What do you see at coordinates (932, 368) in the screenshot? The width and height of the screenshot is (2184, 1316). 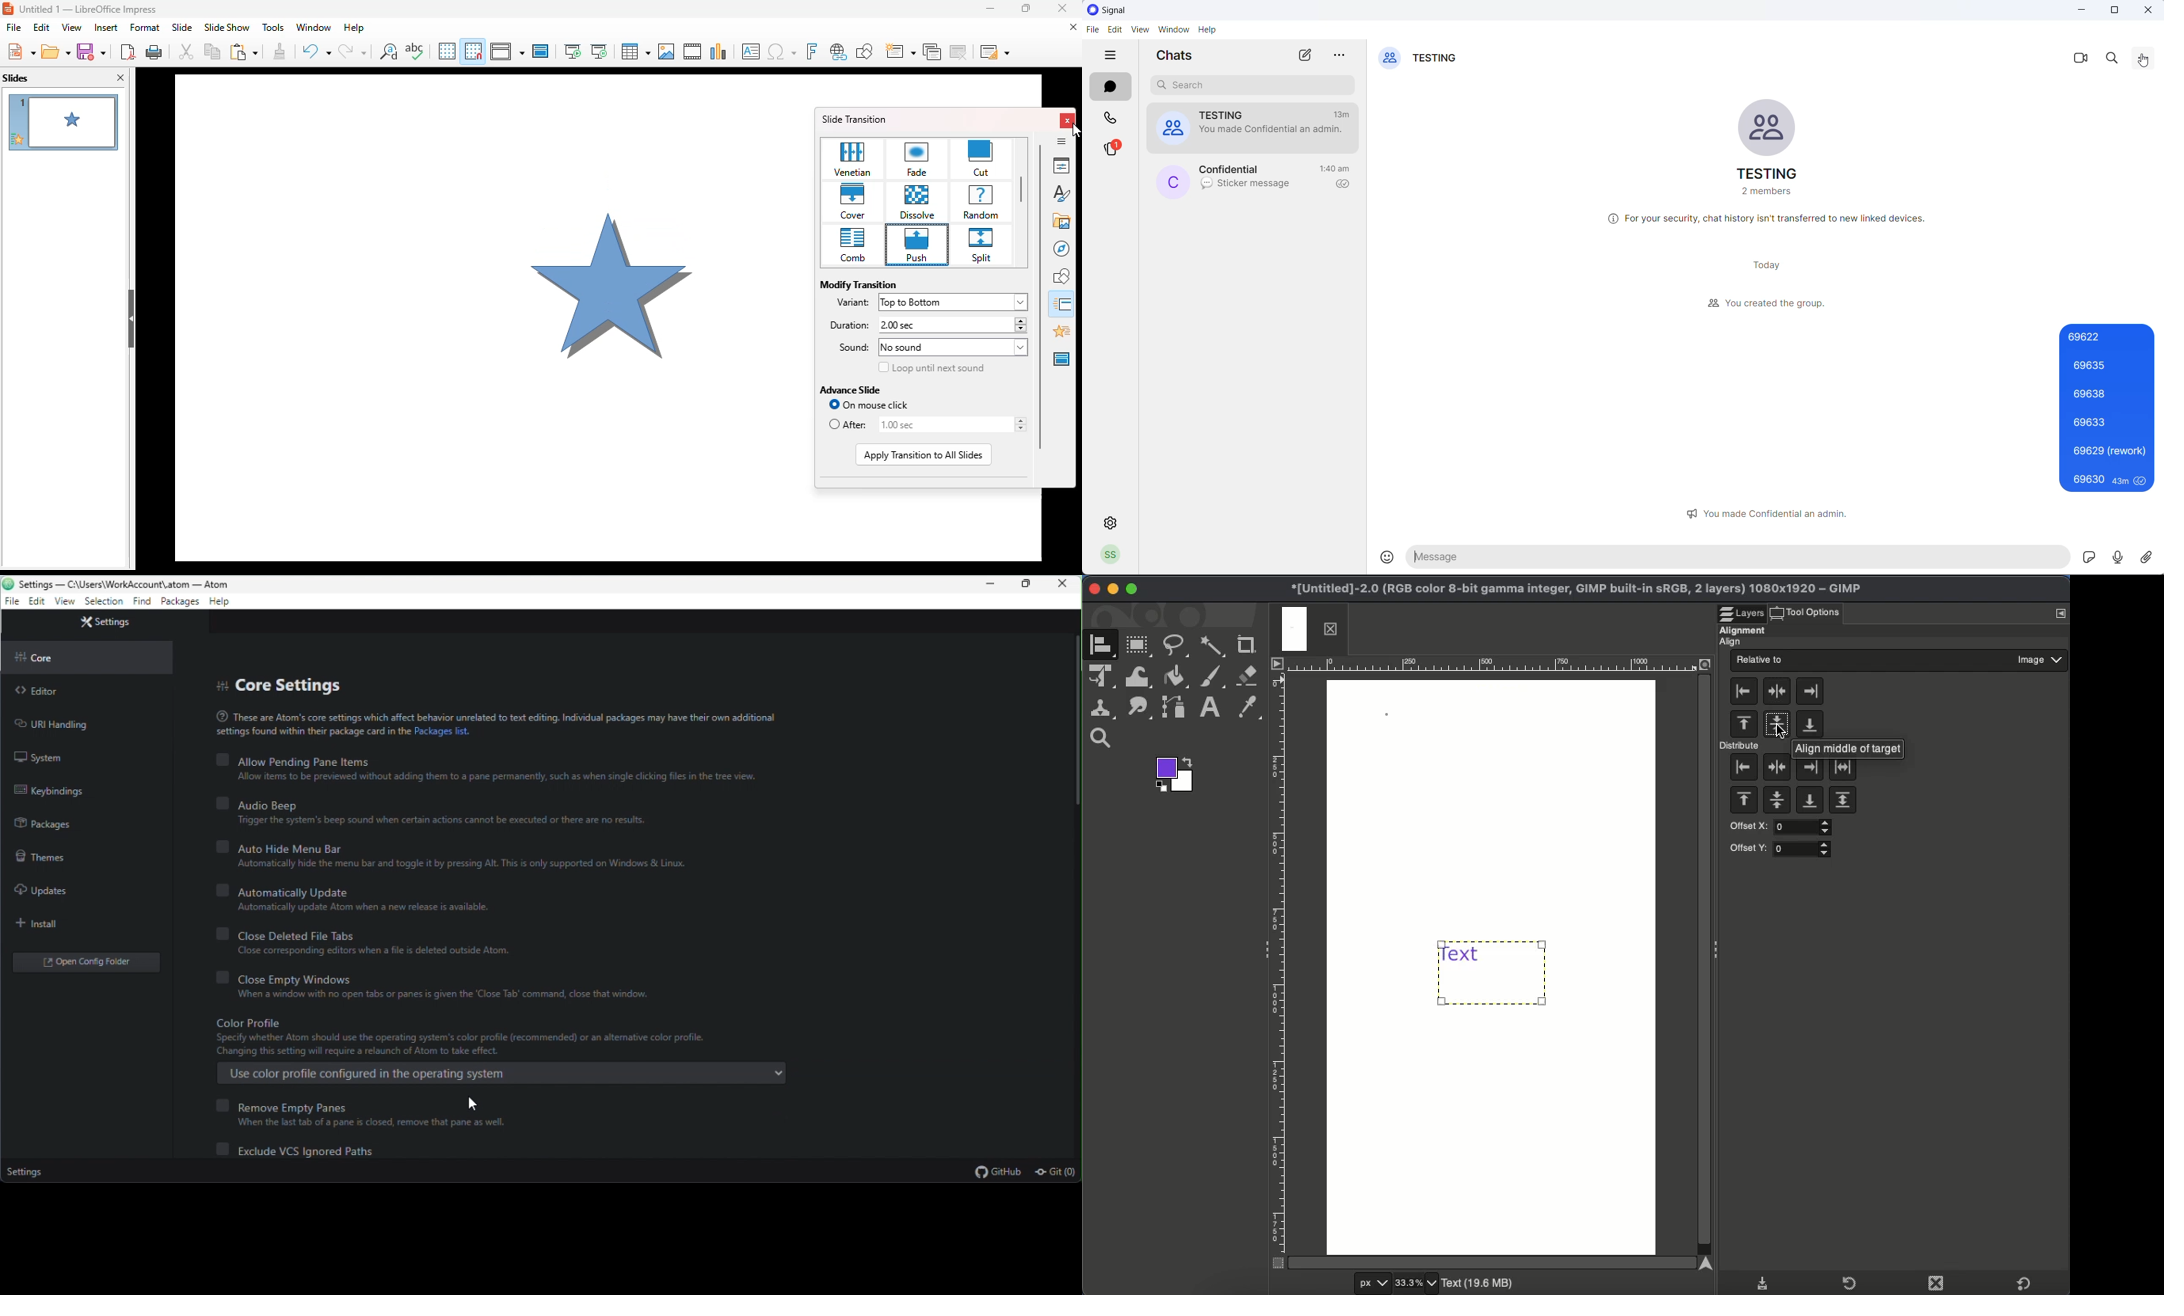 I see `loop until next sound` at bounding box center [932, 368].